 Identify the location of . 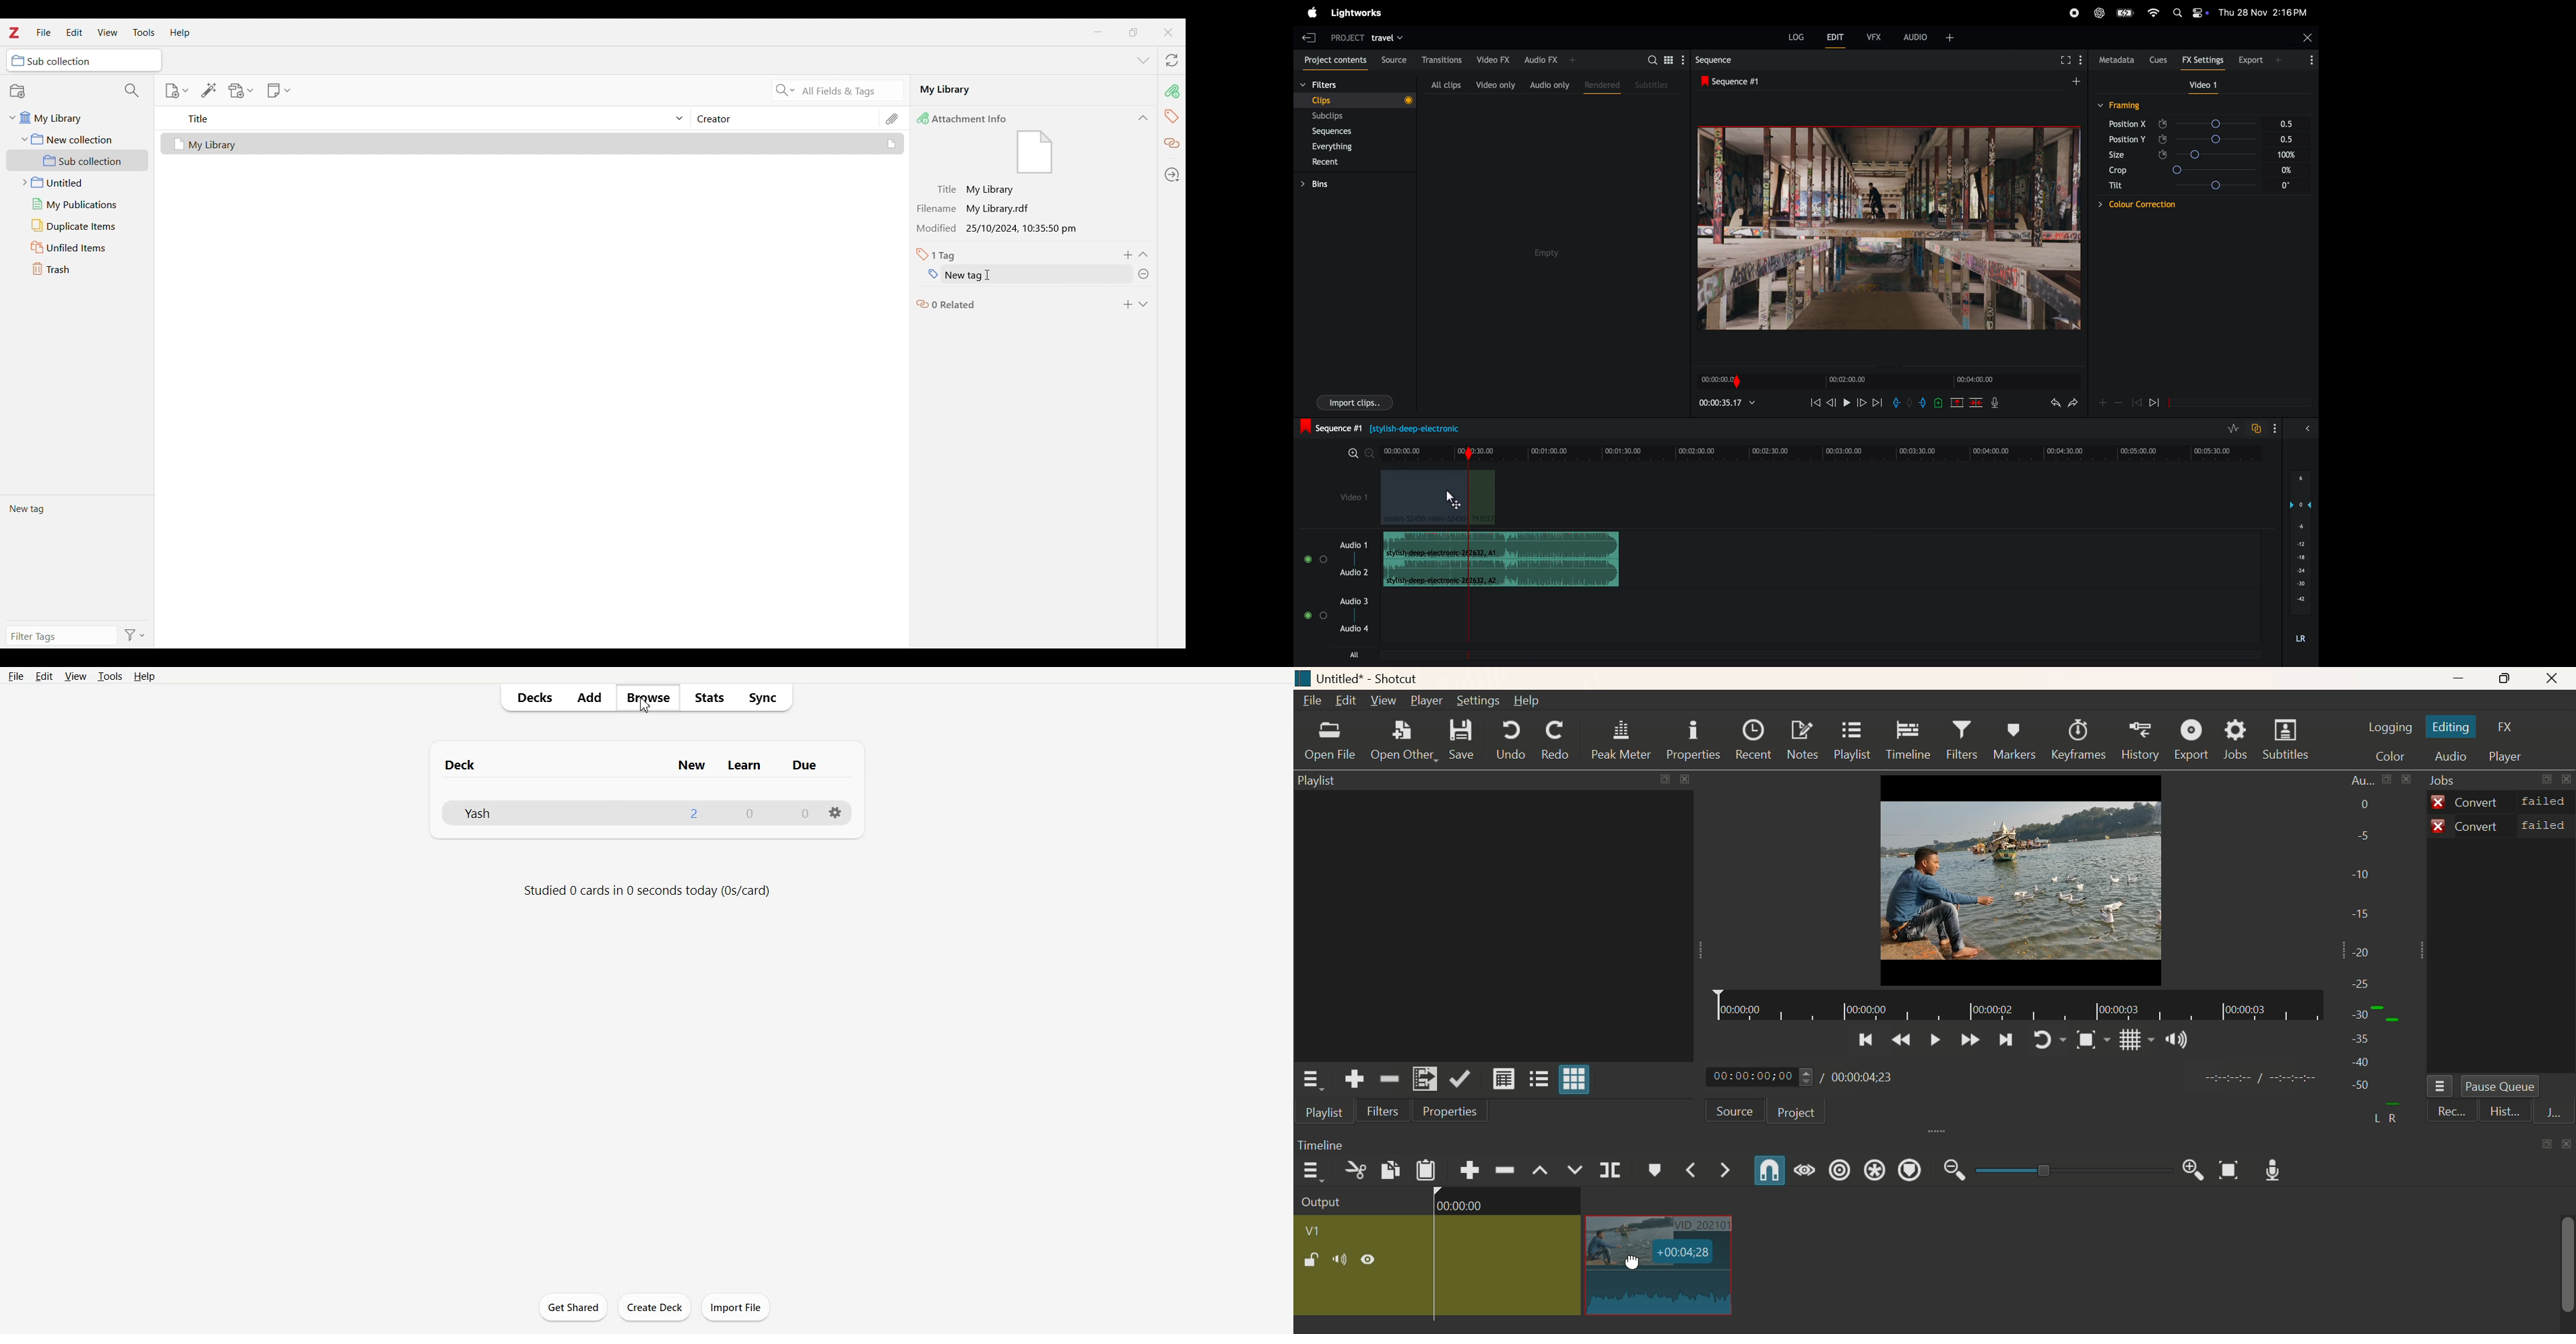
(1803, 1112).